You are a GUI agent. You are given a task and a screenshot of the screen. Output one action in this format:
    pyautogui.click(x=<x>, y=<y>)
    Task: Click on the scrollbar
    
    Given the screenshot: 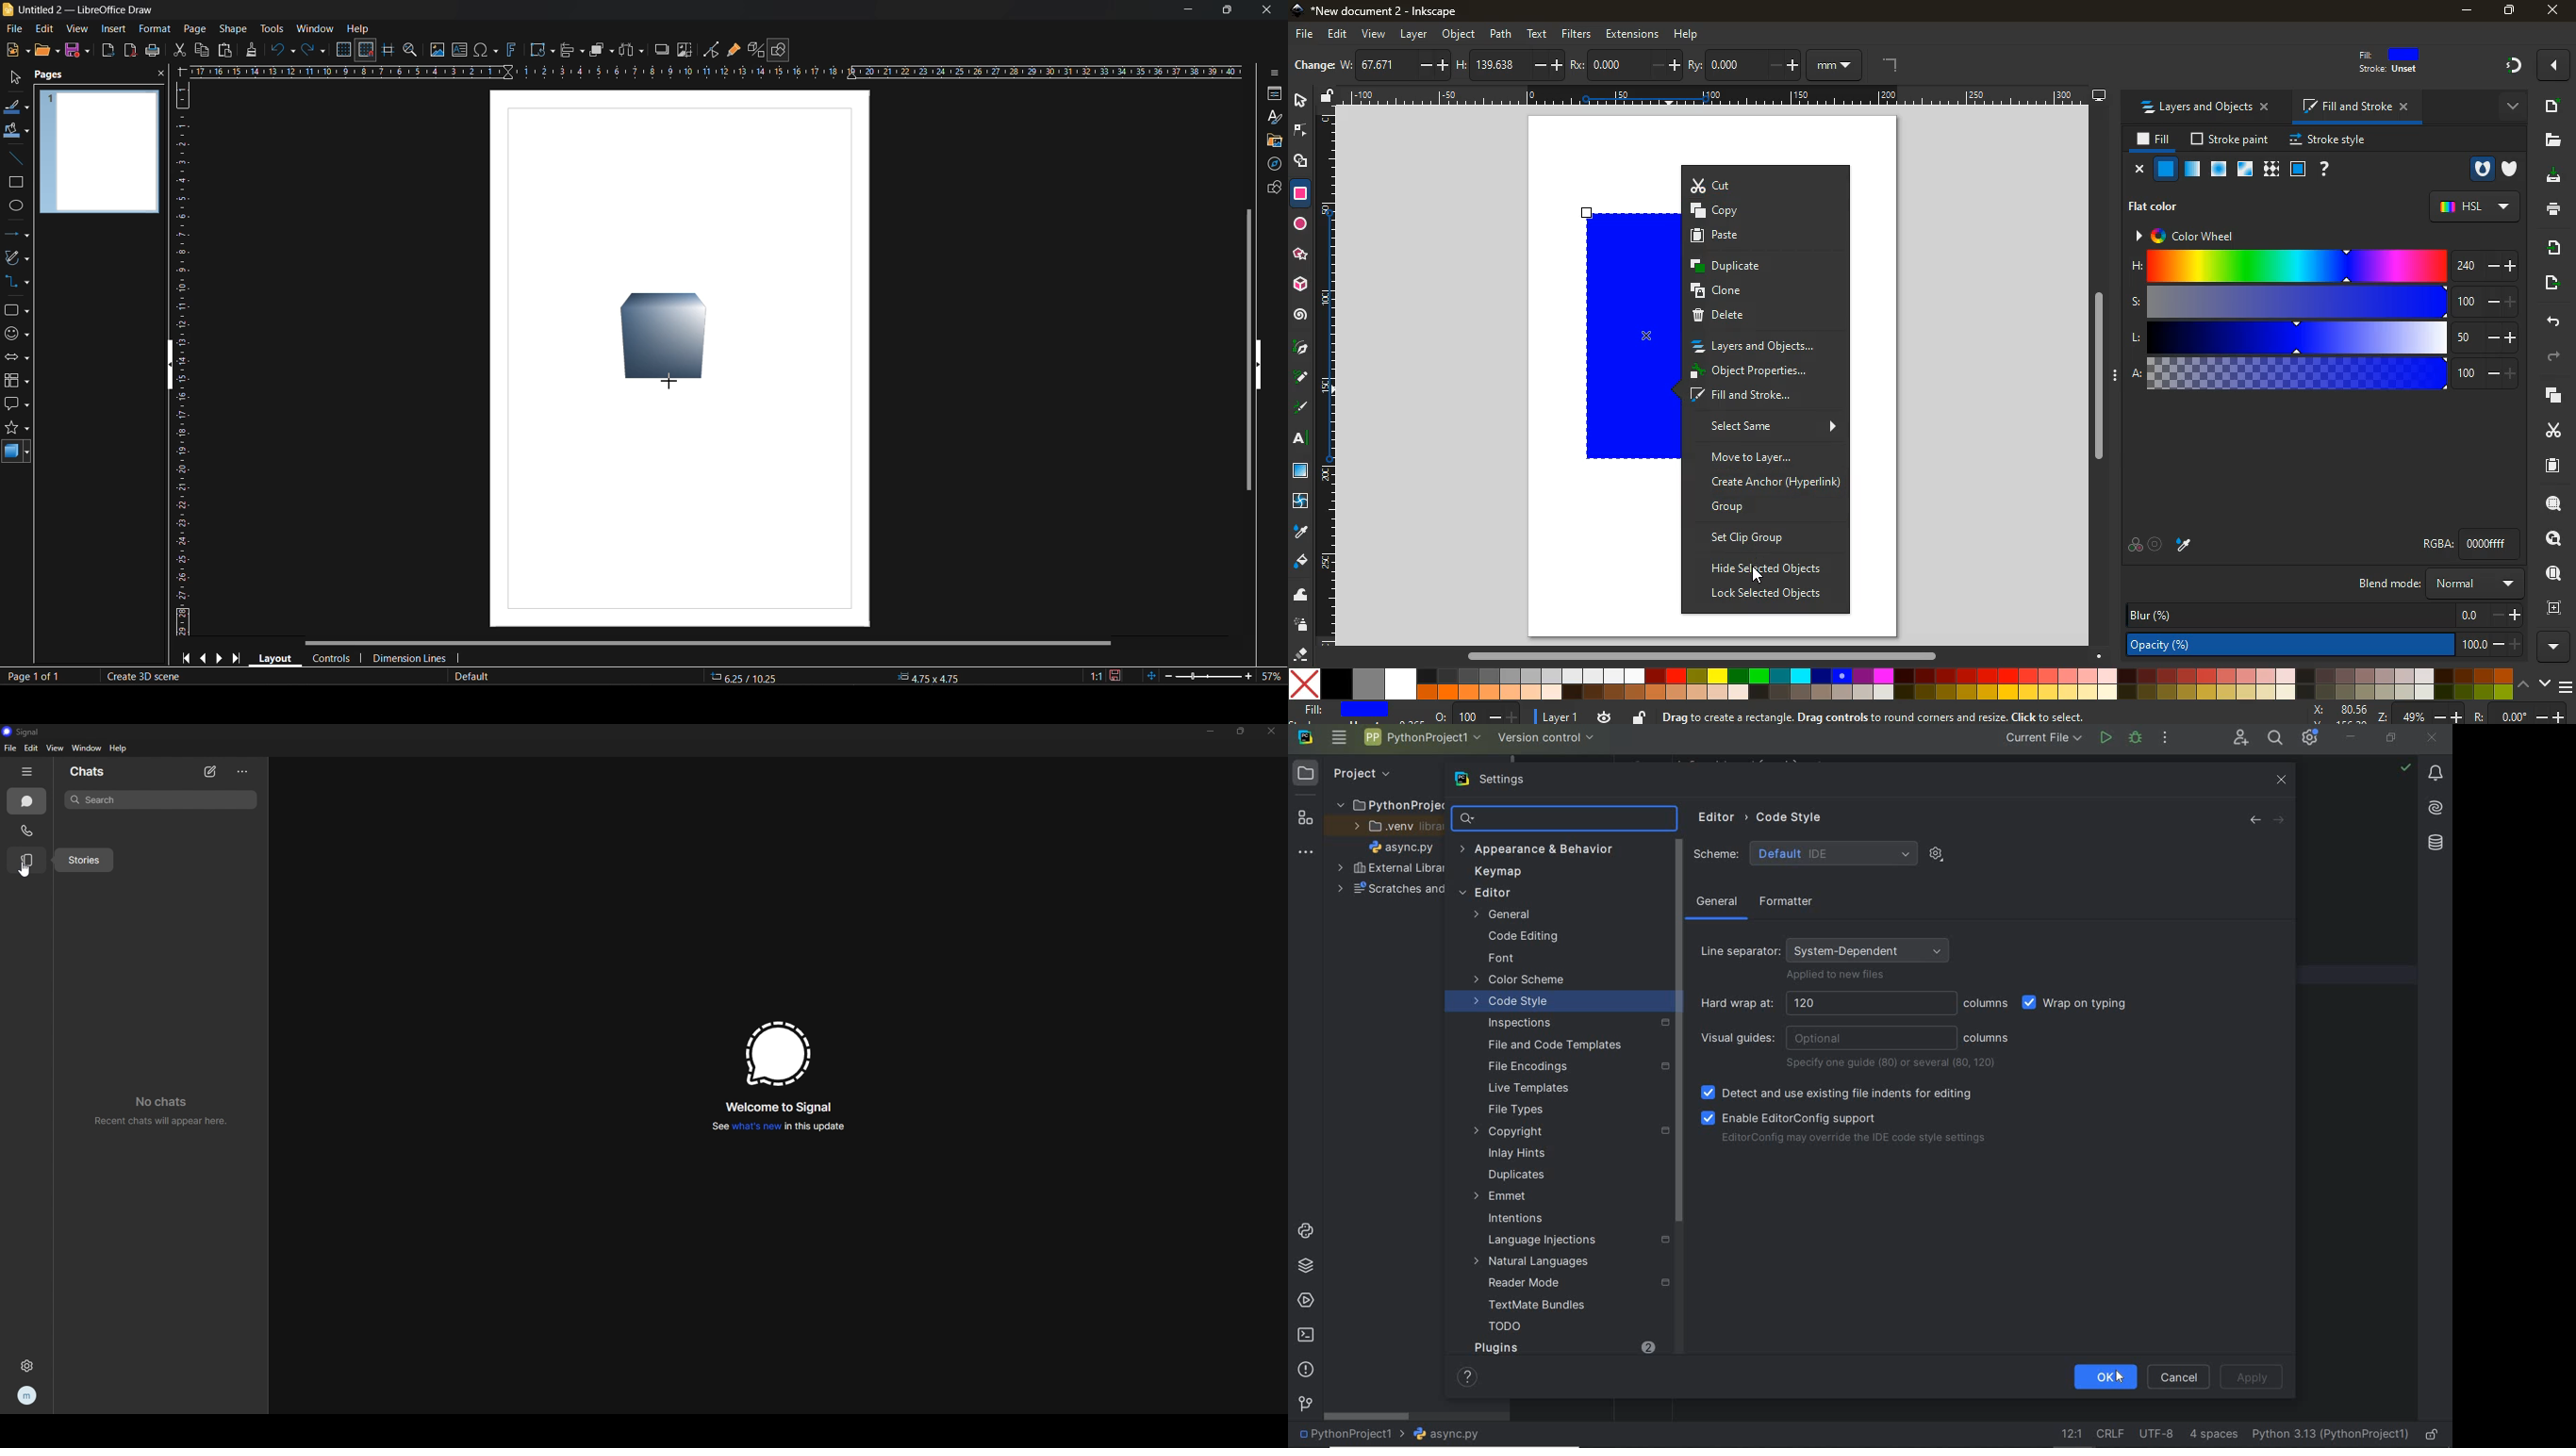 What is the action you would take?
    pyautogui.click(x=1368, y=1417)
    